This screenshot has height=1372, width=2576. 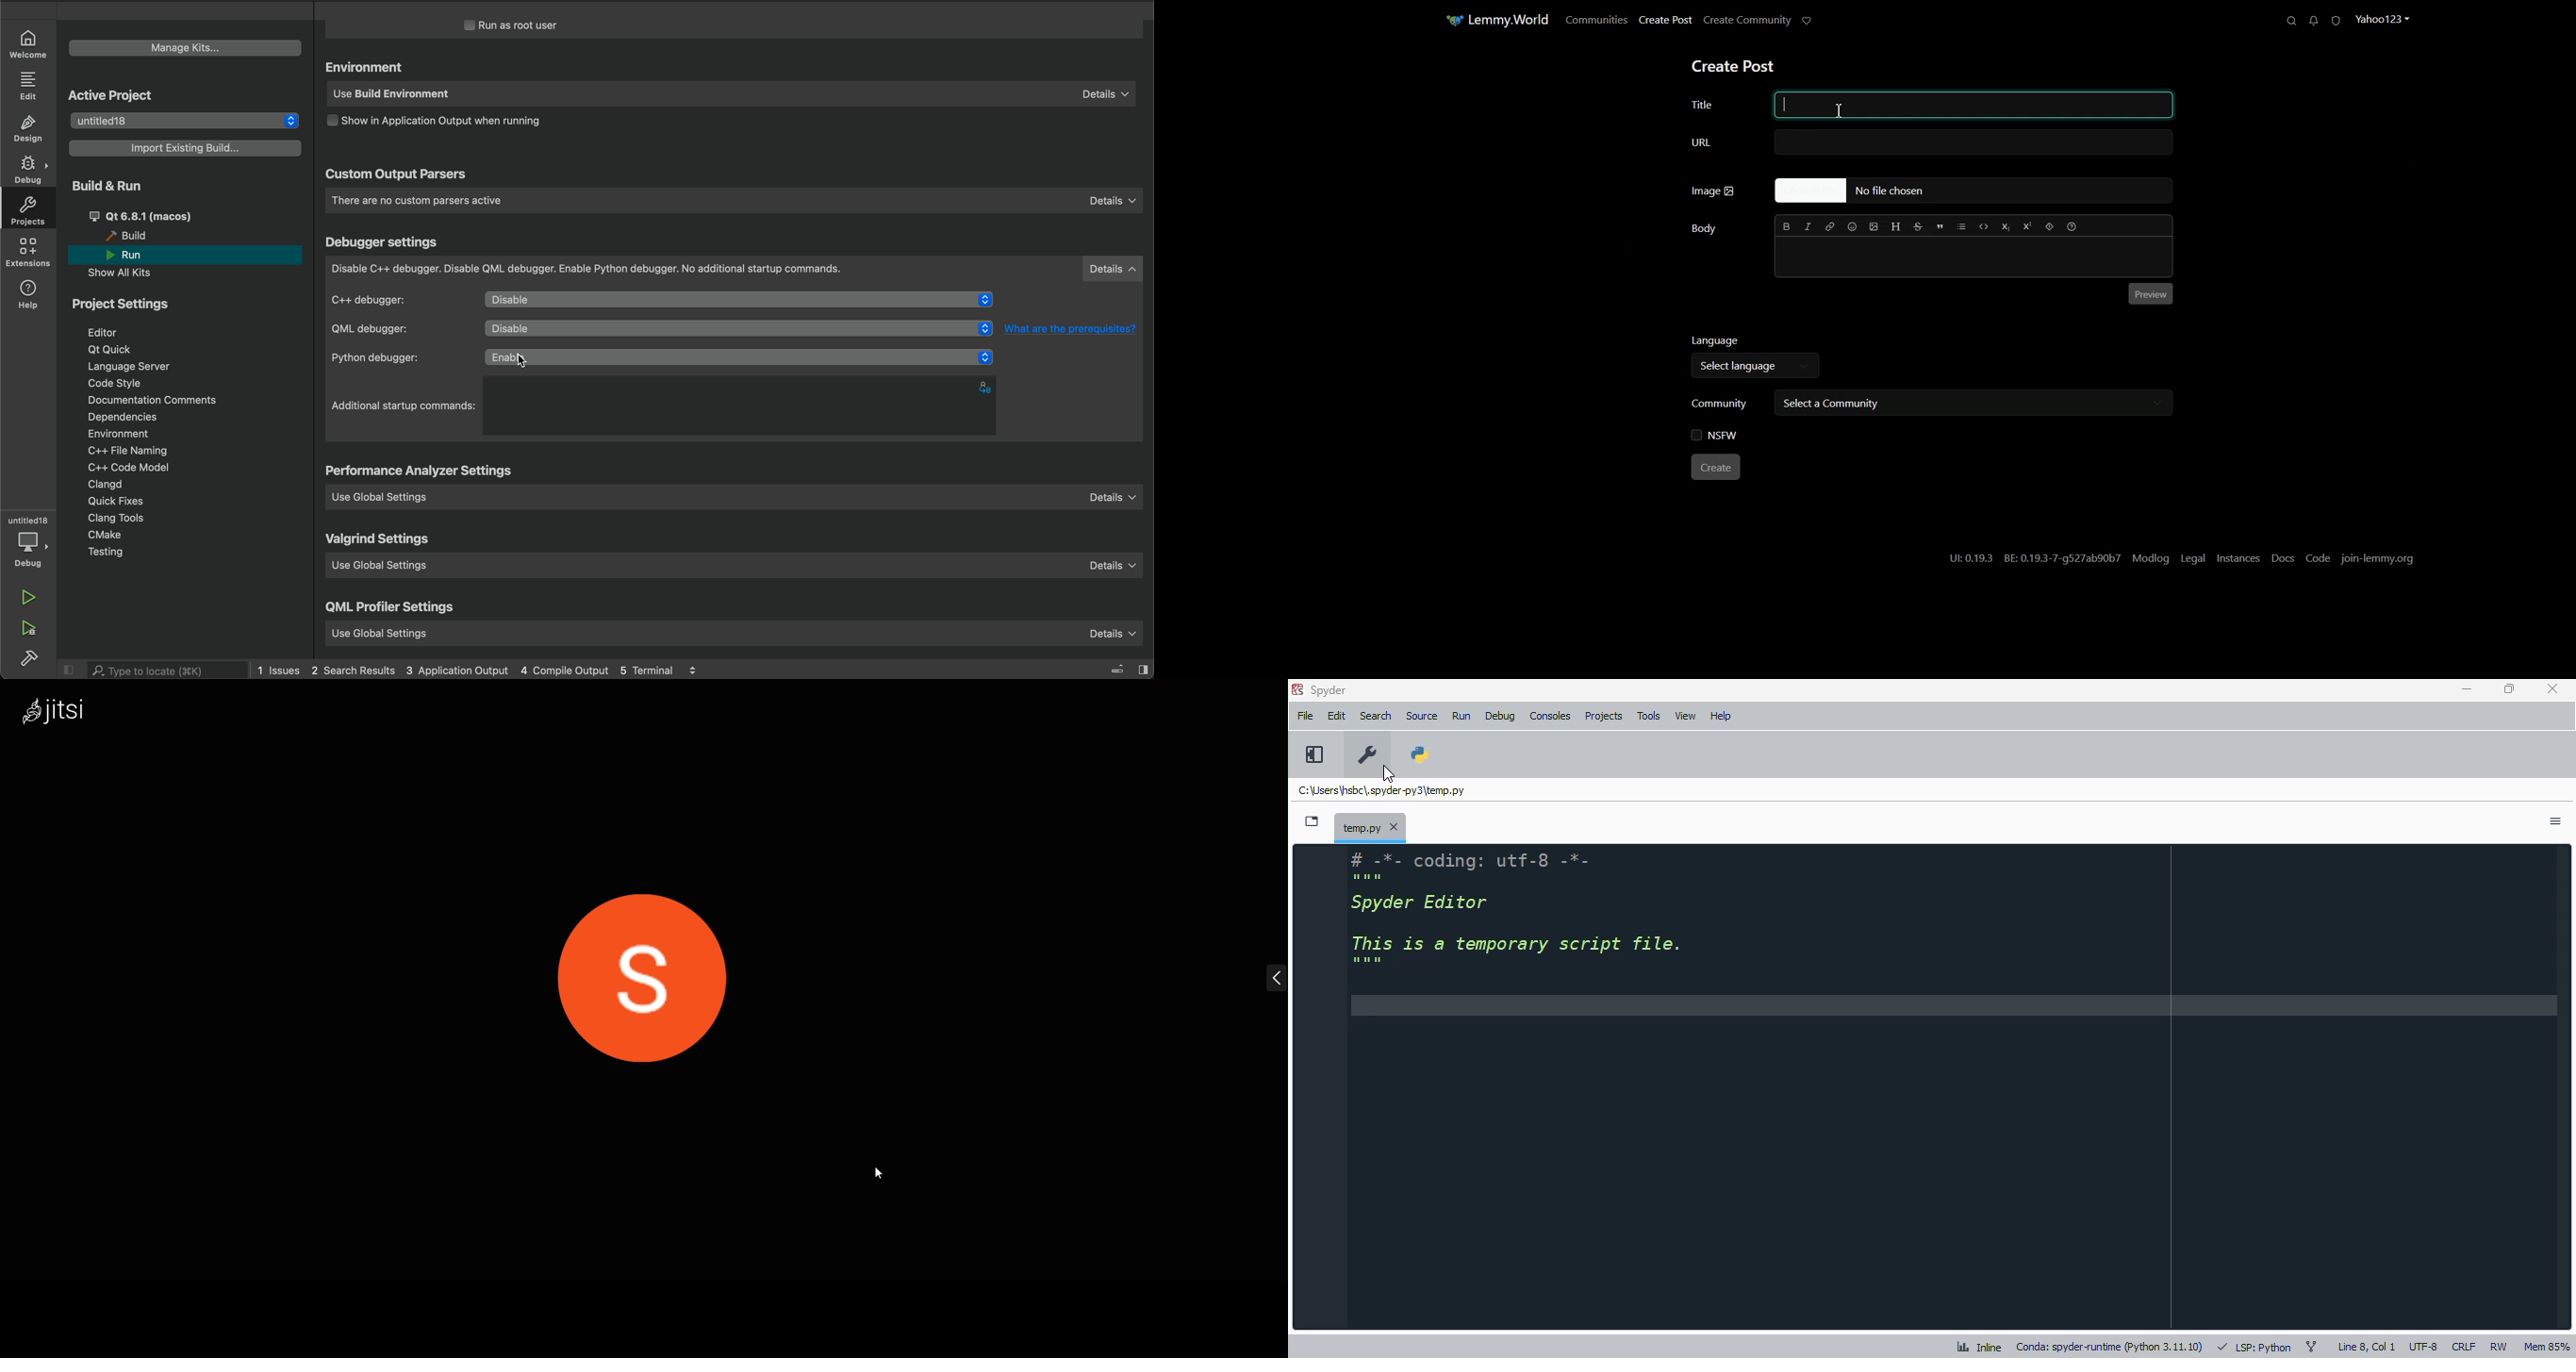 What do you see at coordinates (2556, 822) in the screenshot?
I see `options` at bounding box center [2556, 822].